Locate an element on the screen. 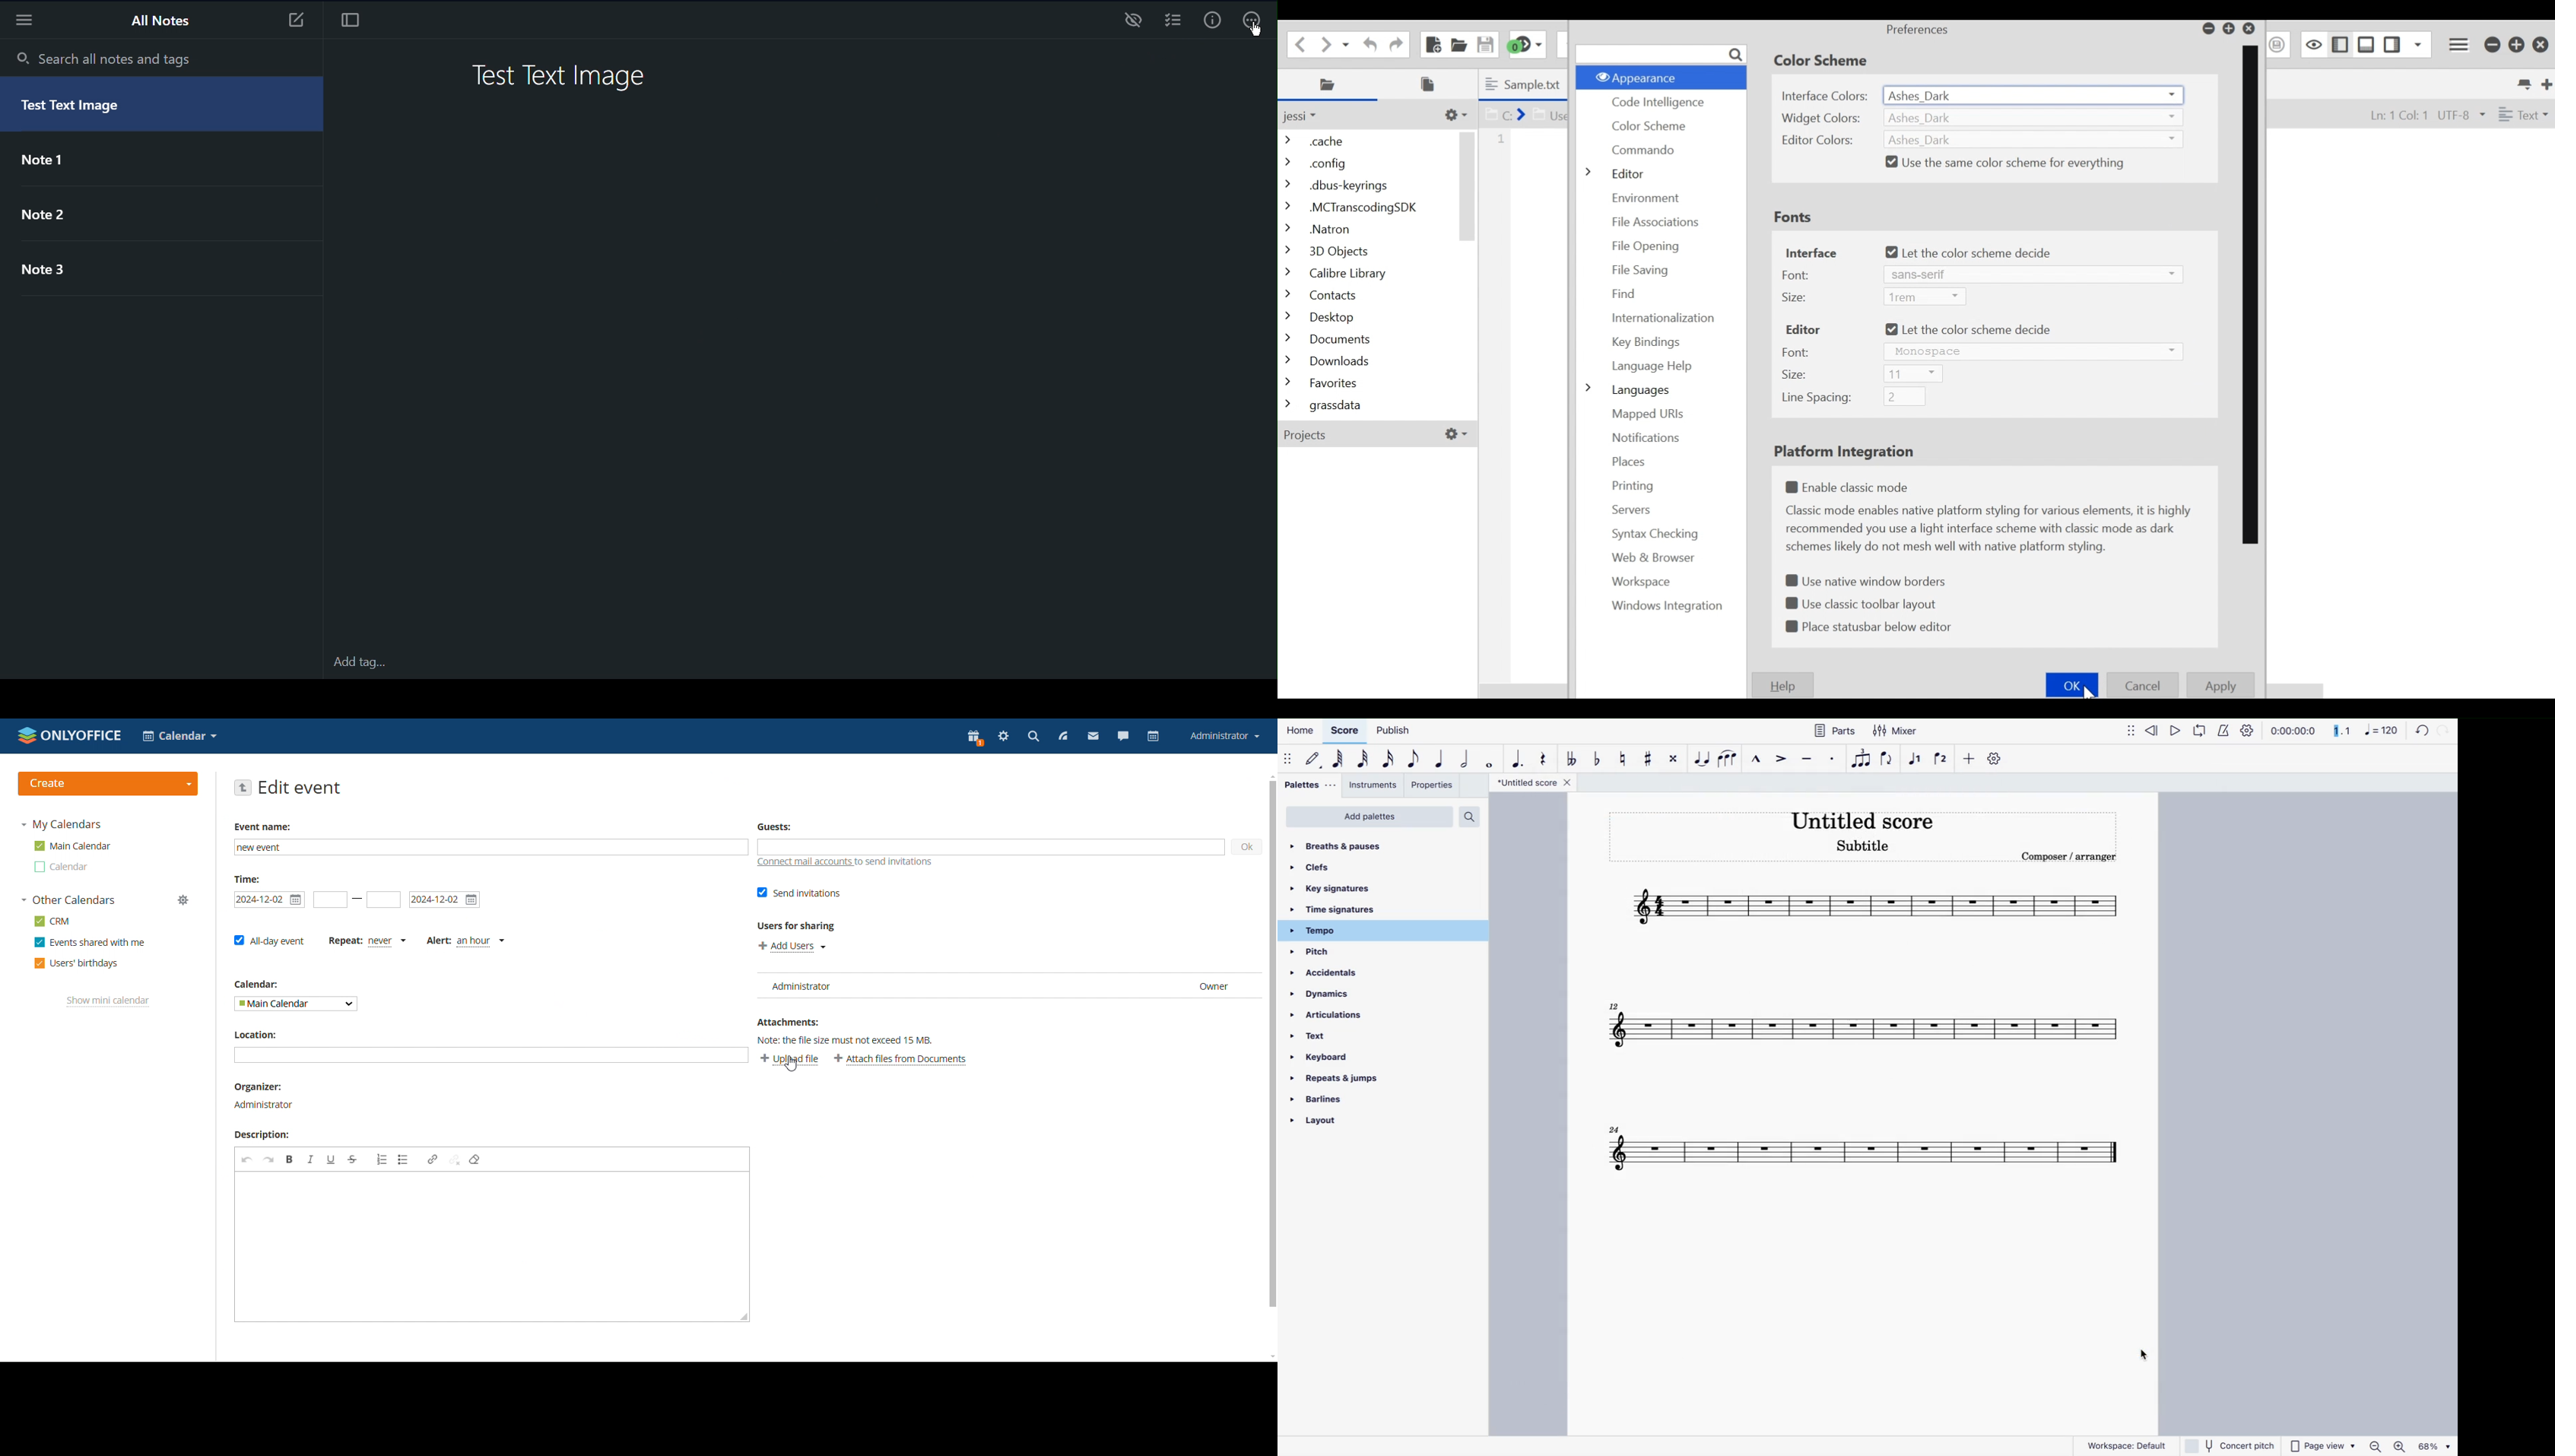 This screenshot has width=2576, height=1456. redo is located at coordinates (269, 1160).